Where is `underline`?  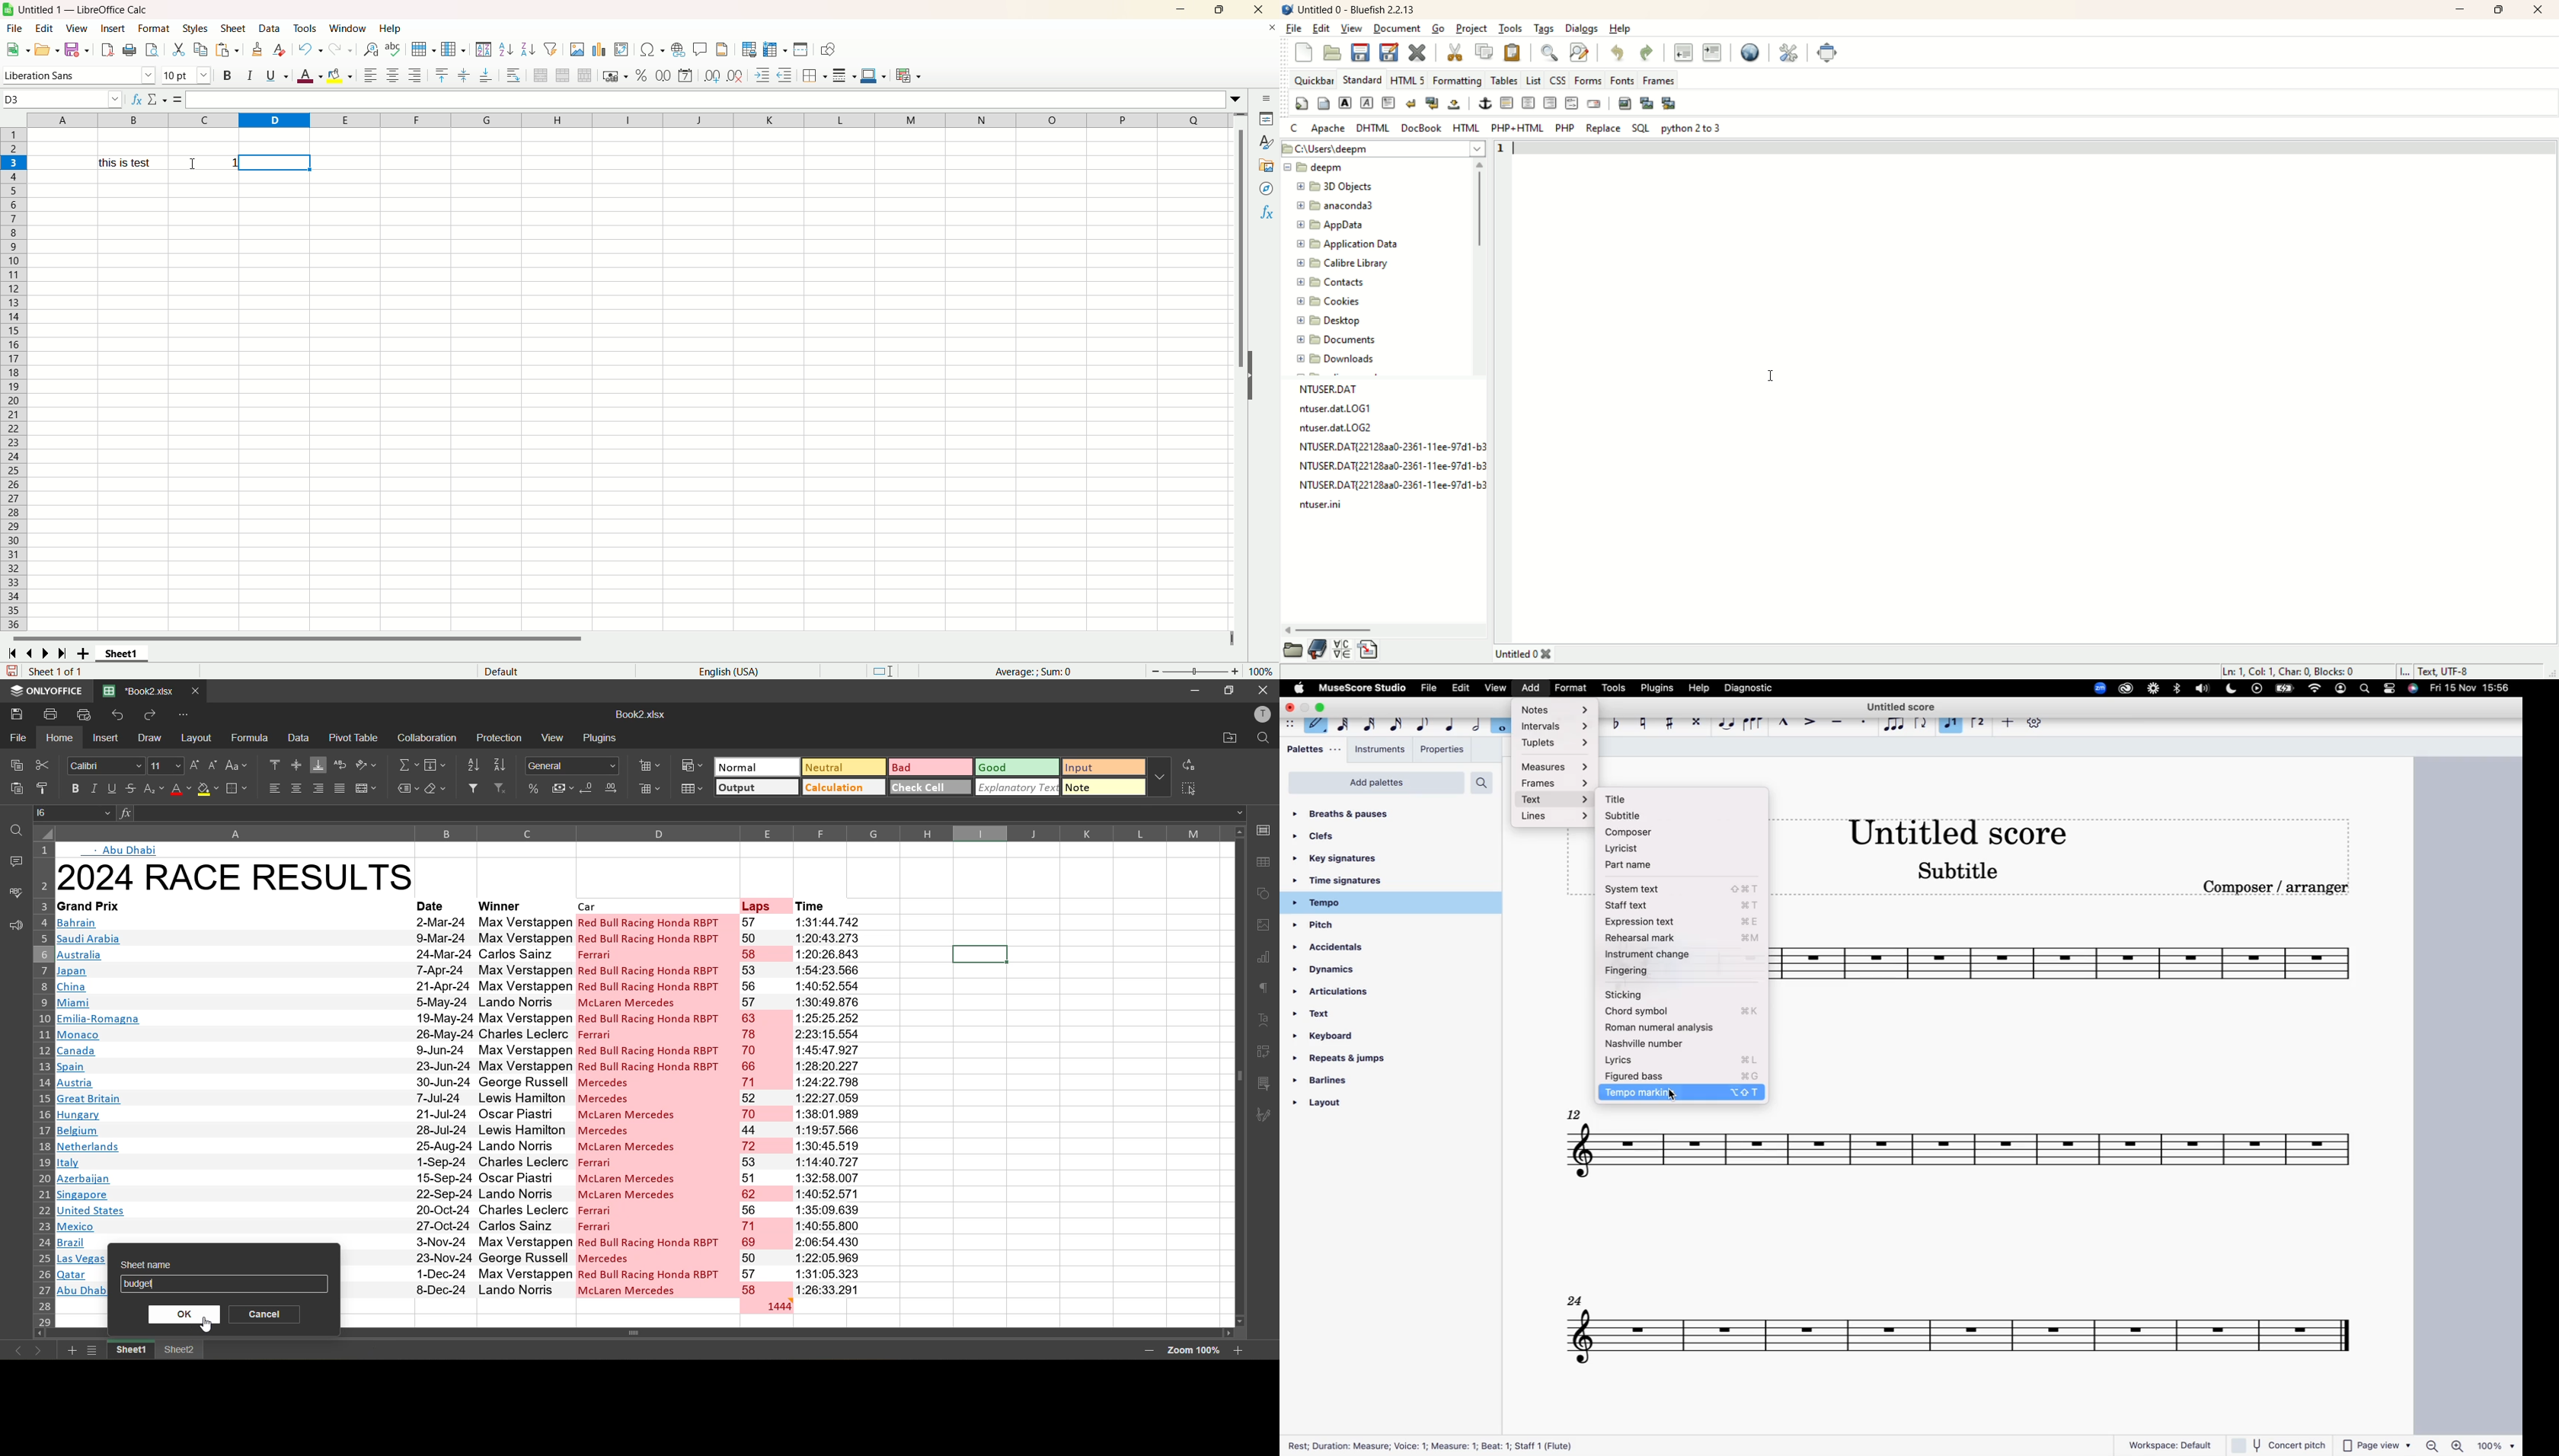
underline is located at coordinates (109, 790).